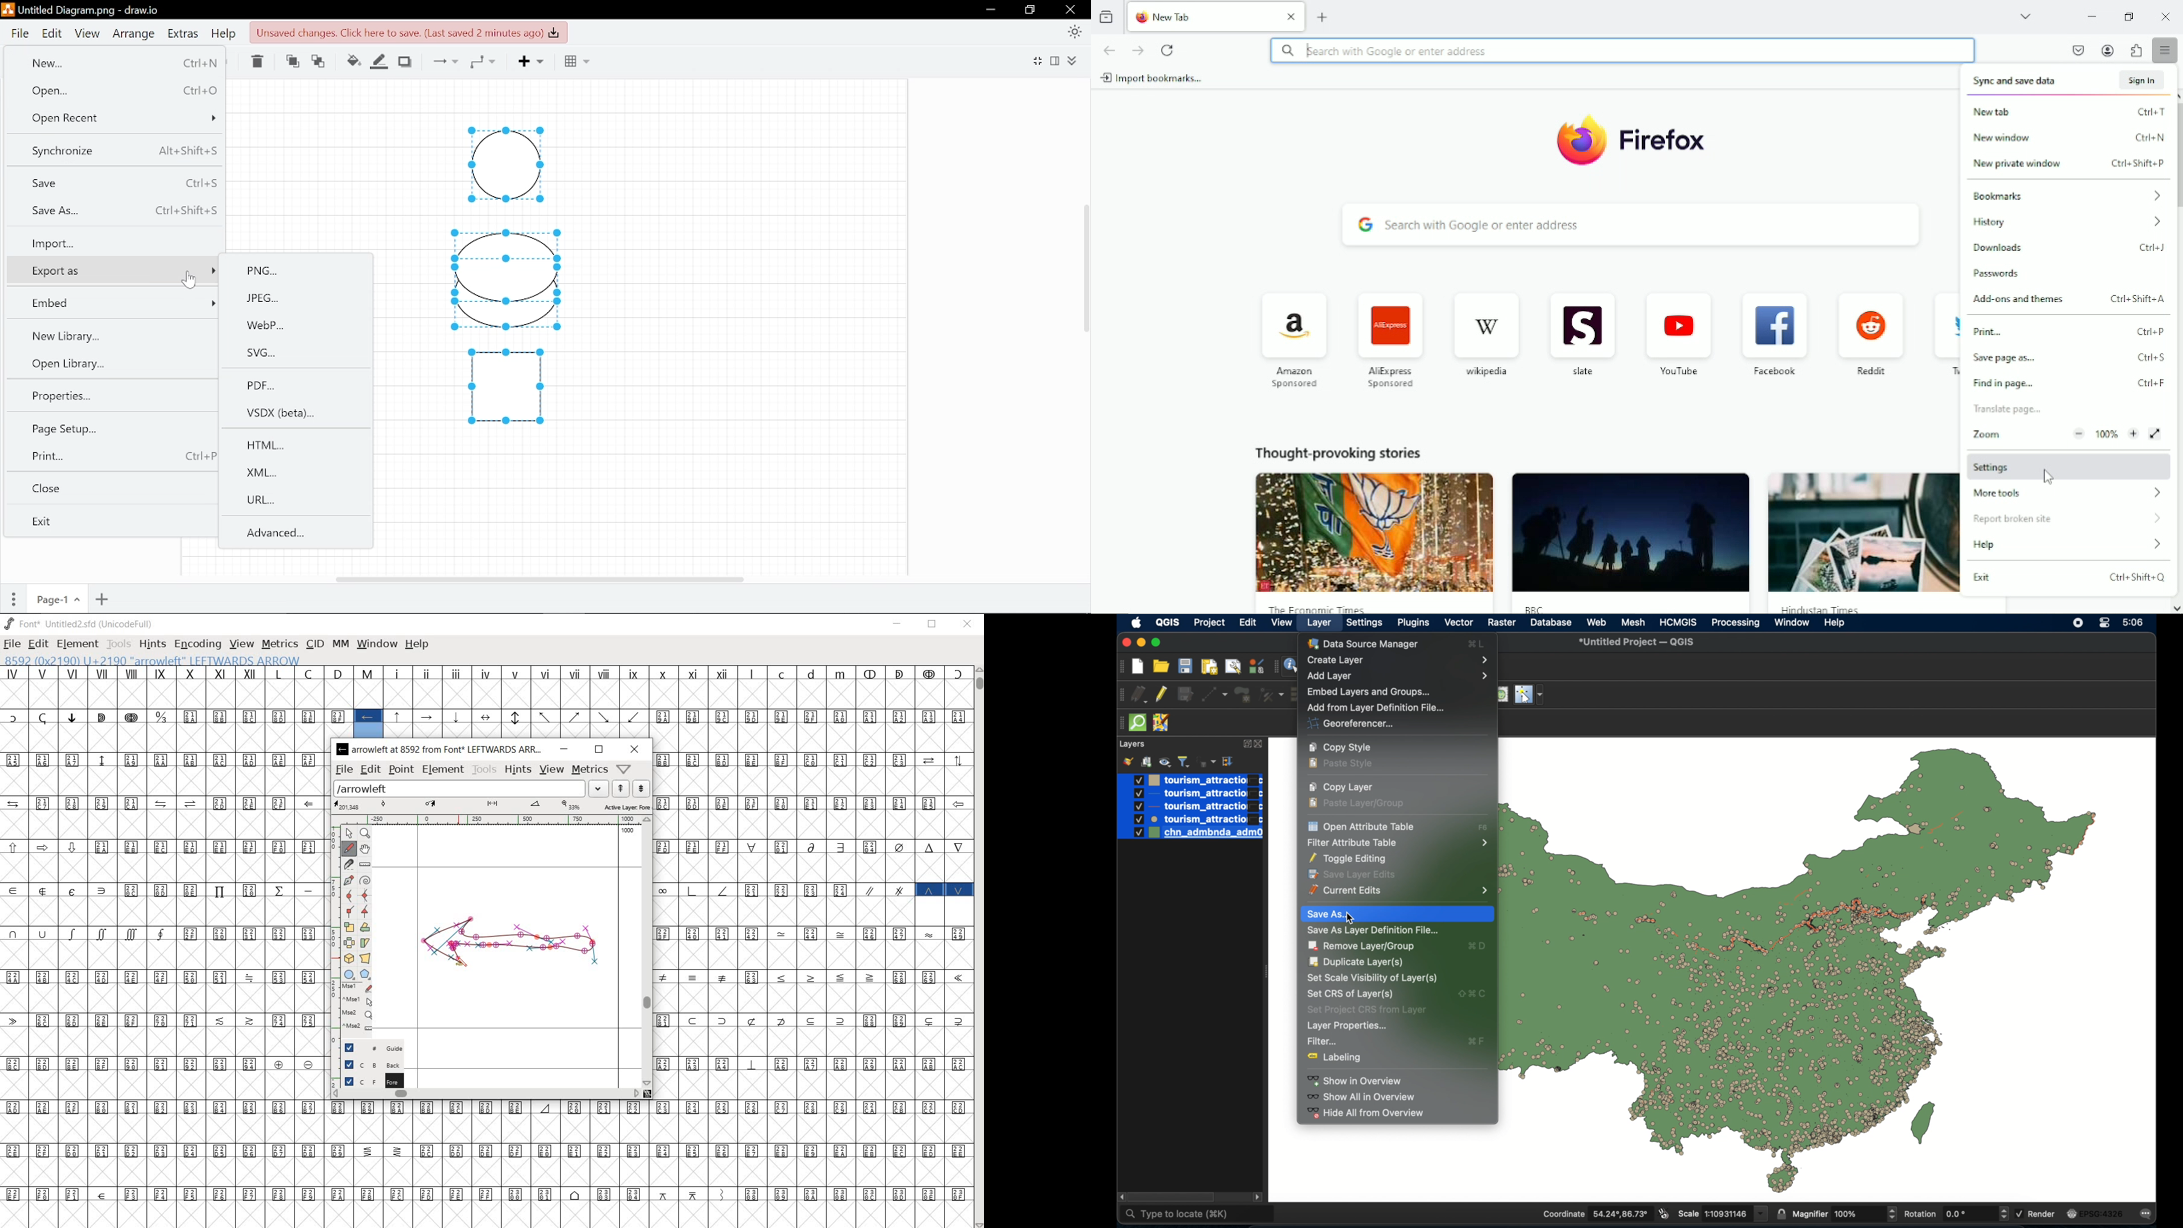 This screenshot has height=1232, width=2184. What do you see at coordinates (1485, 335) in the screenshot?
I see `Wikipedia` at bounding box center [1485, 335].